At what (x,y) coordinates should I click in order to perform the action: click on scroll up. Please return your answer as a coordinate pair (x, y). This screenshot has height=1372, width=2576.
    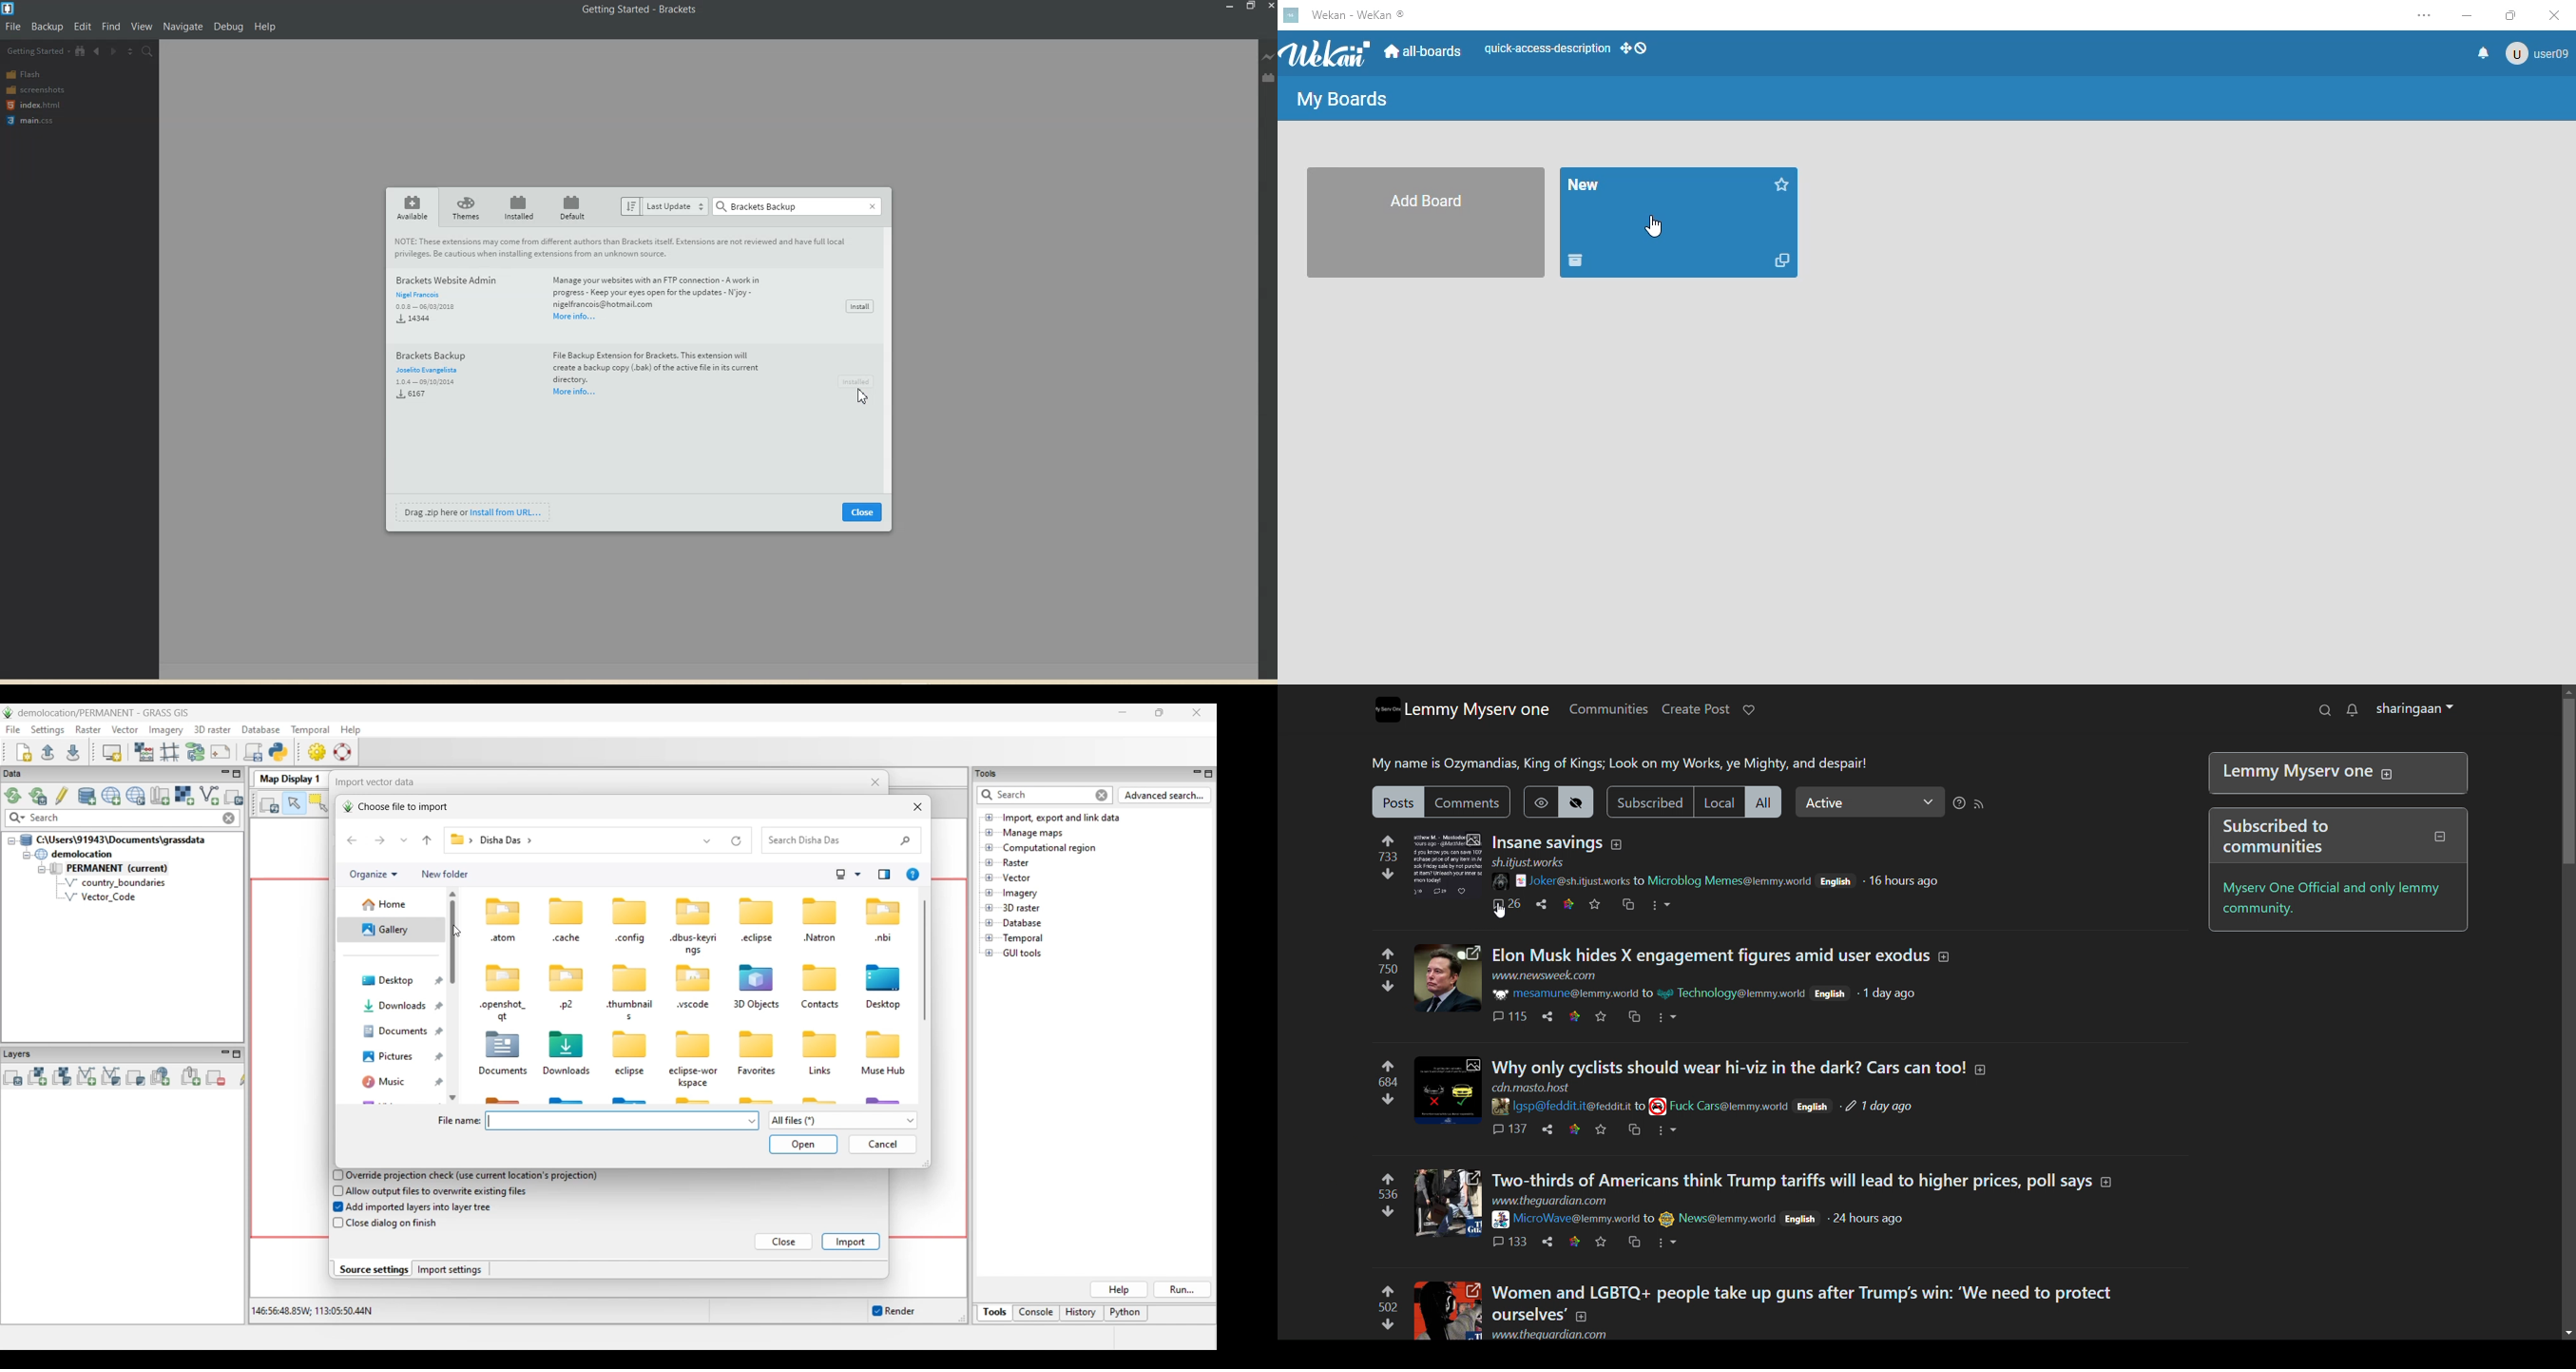
    Looking at the image, I should click on (2568, 691).